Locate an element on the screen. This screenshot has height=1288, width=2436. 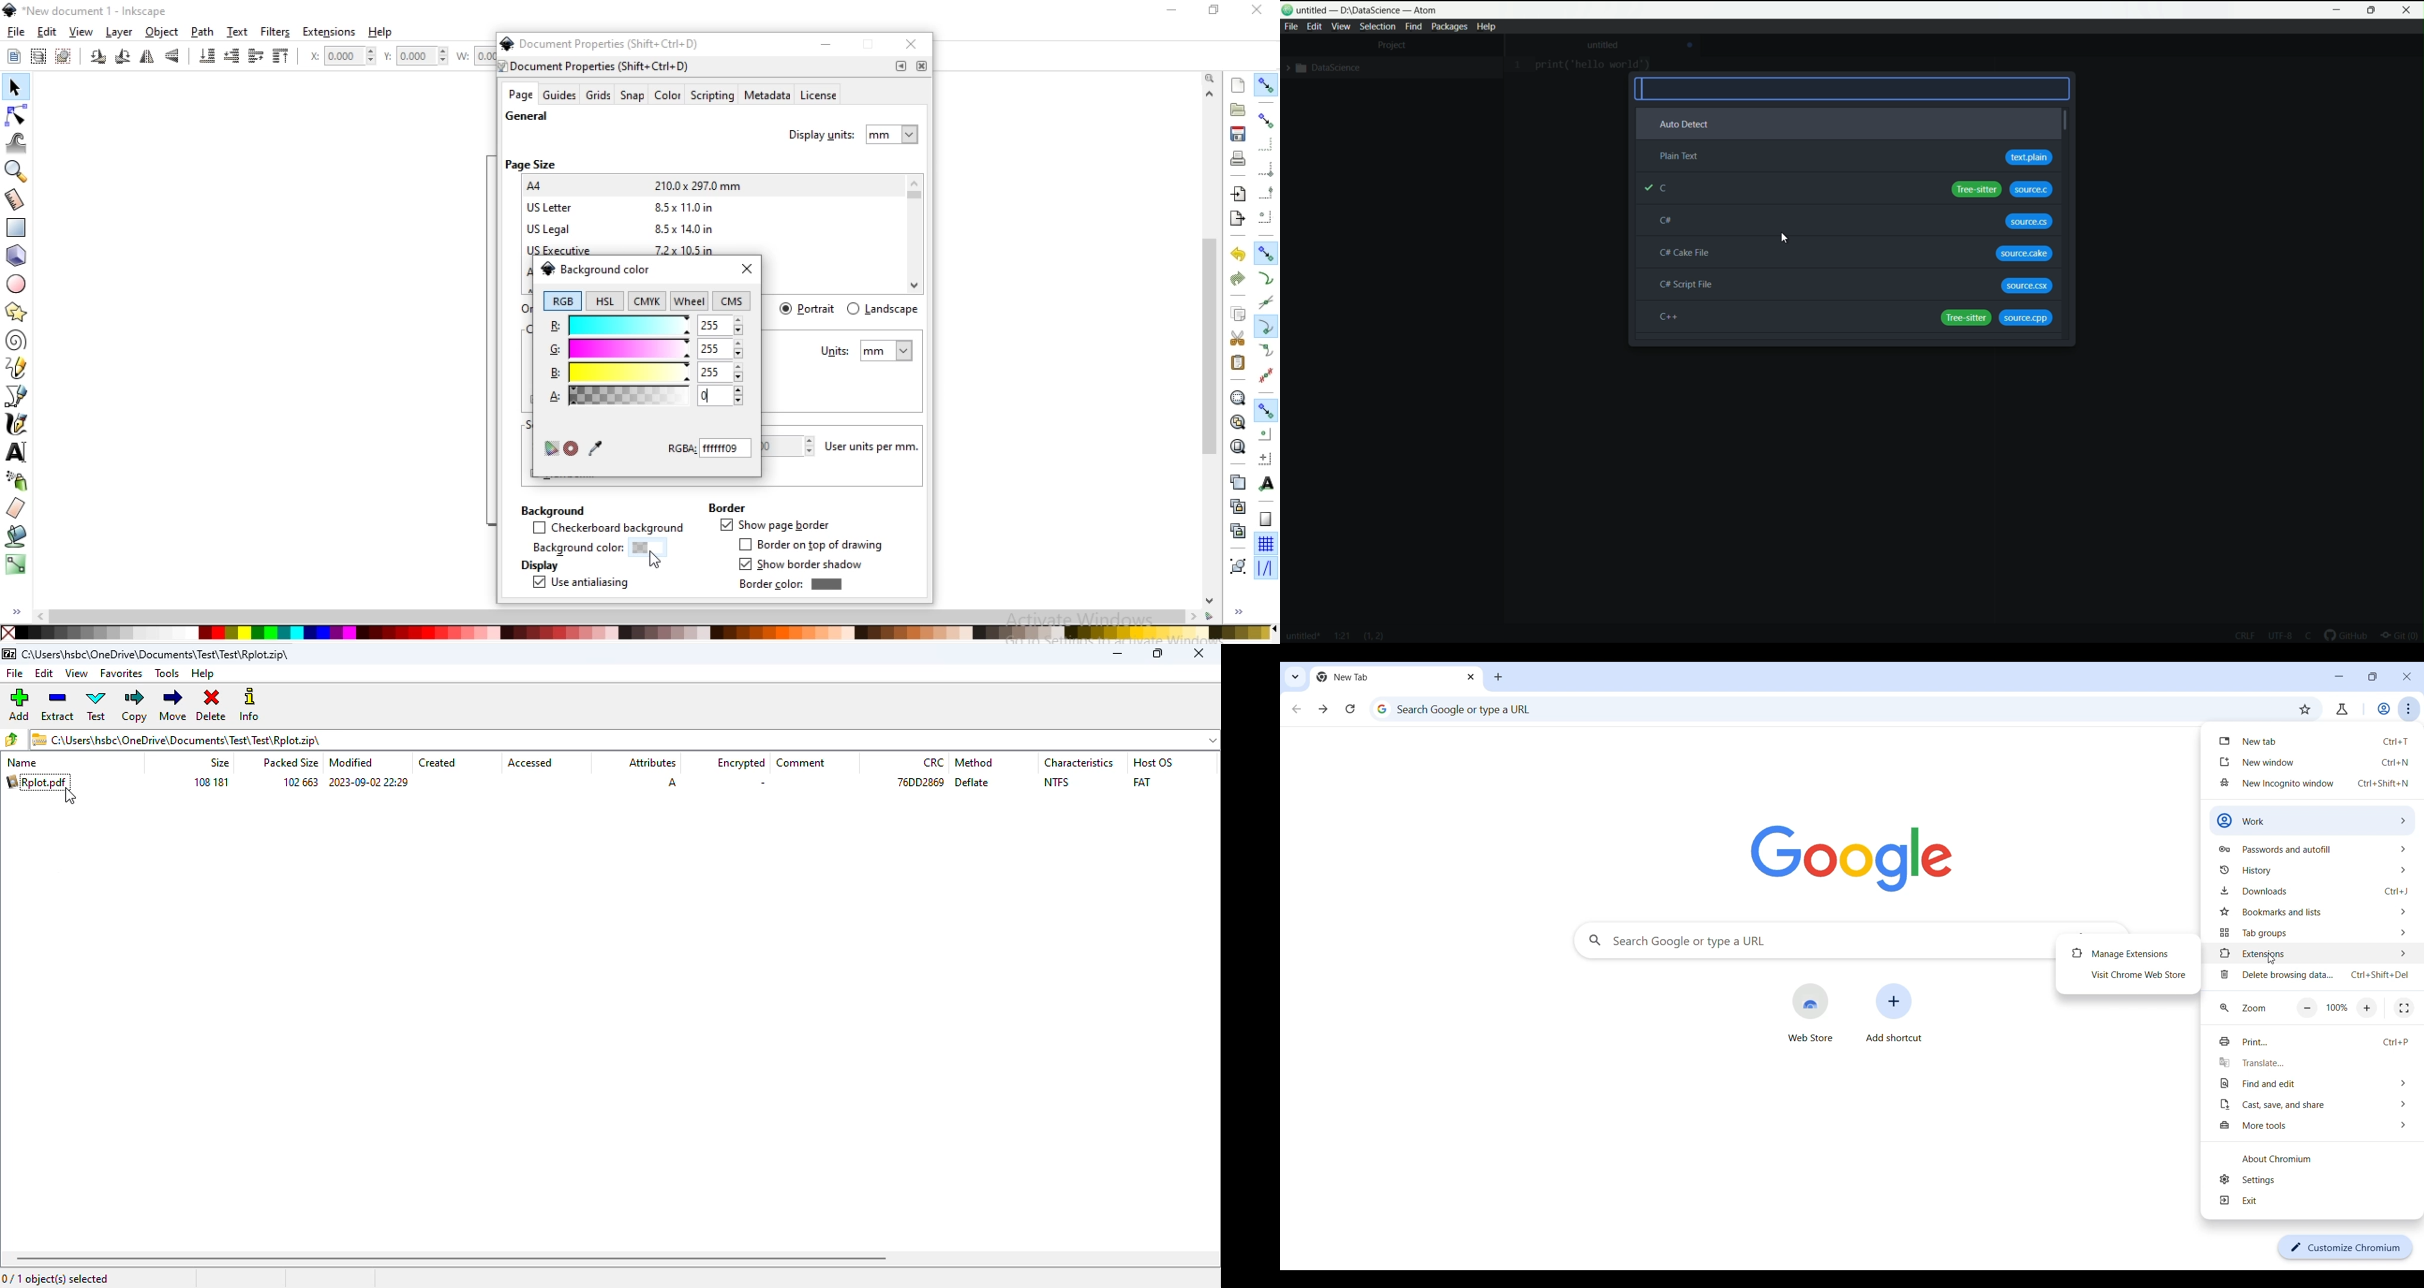
Rplot.pdf is located at coordinates (37, 782).